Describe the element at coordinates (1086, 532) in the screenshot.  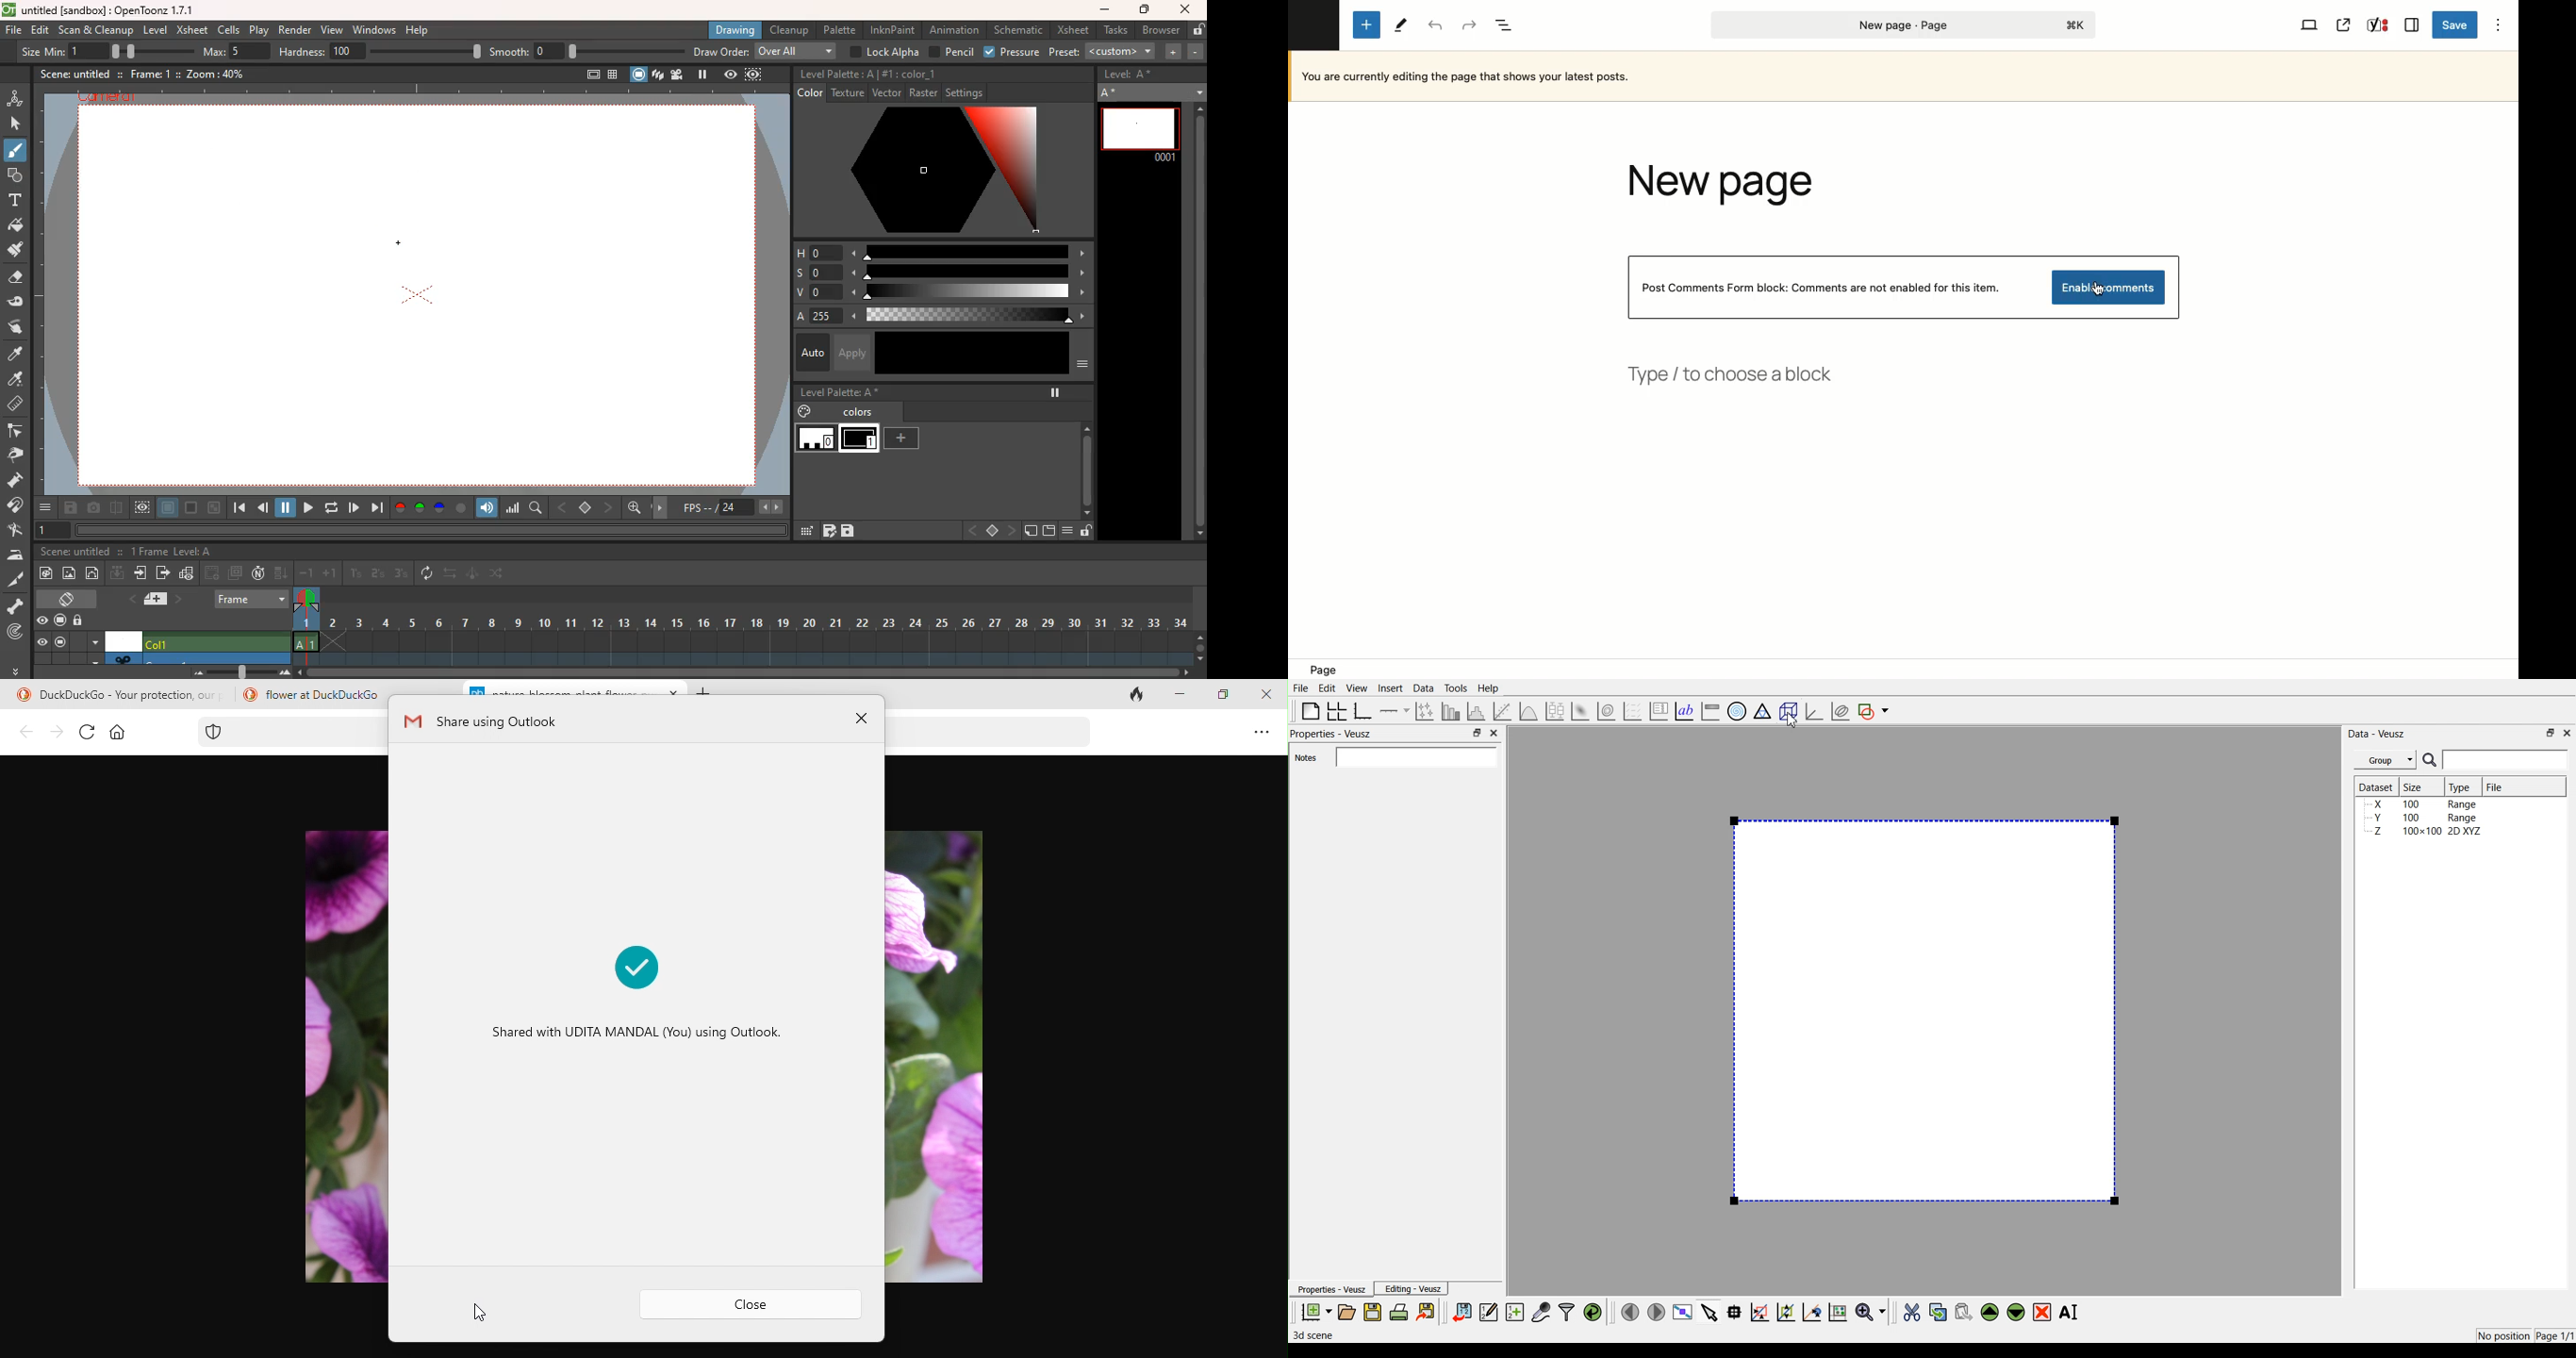
I see `unlock` at that location.